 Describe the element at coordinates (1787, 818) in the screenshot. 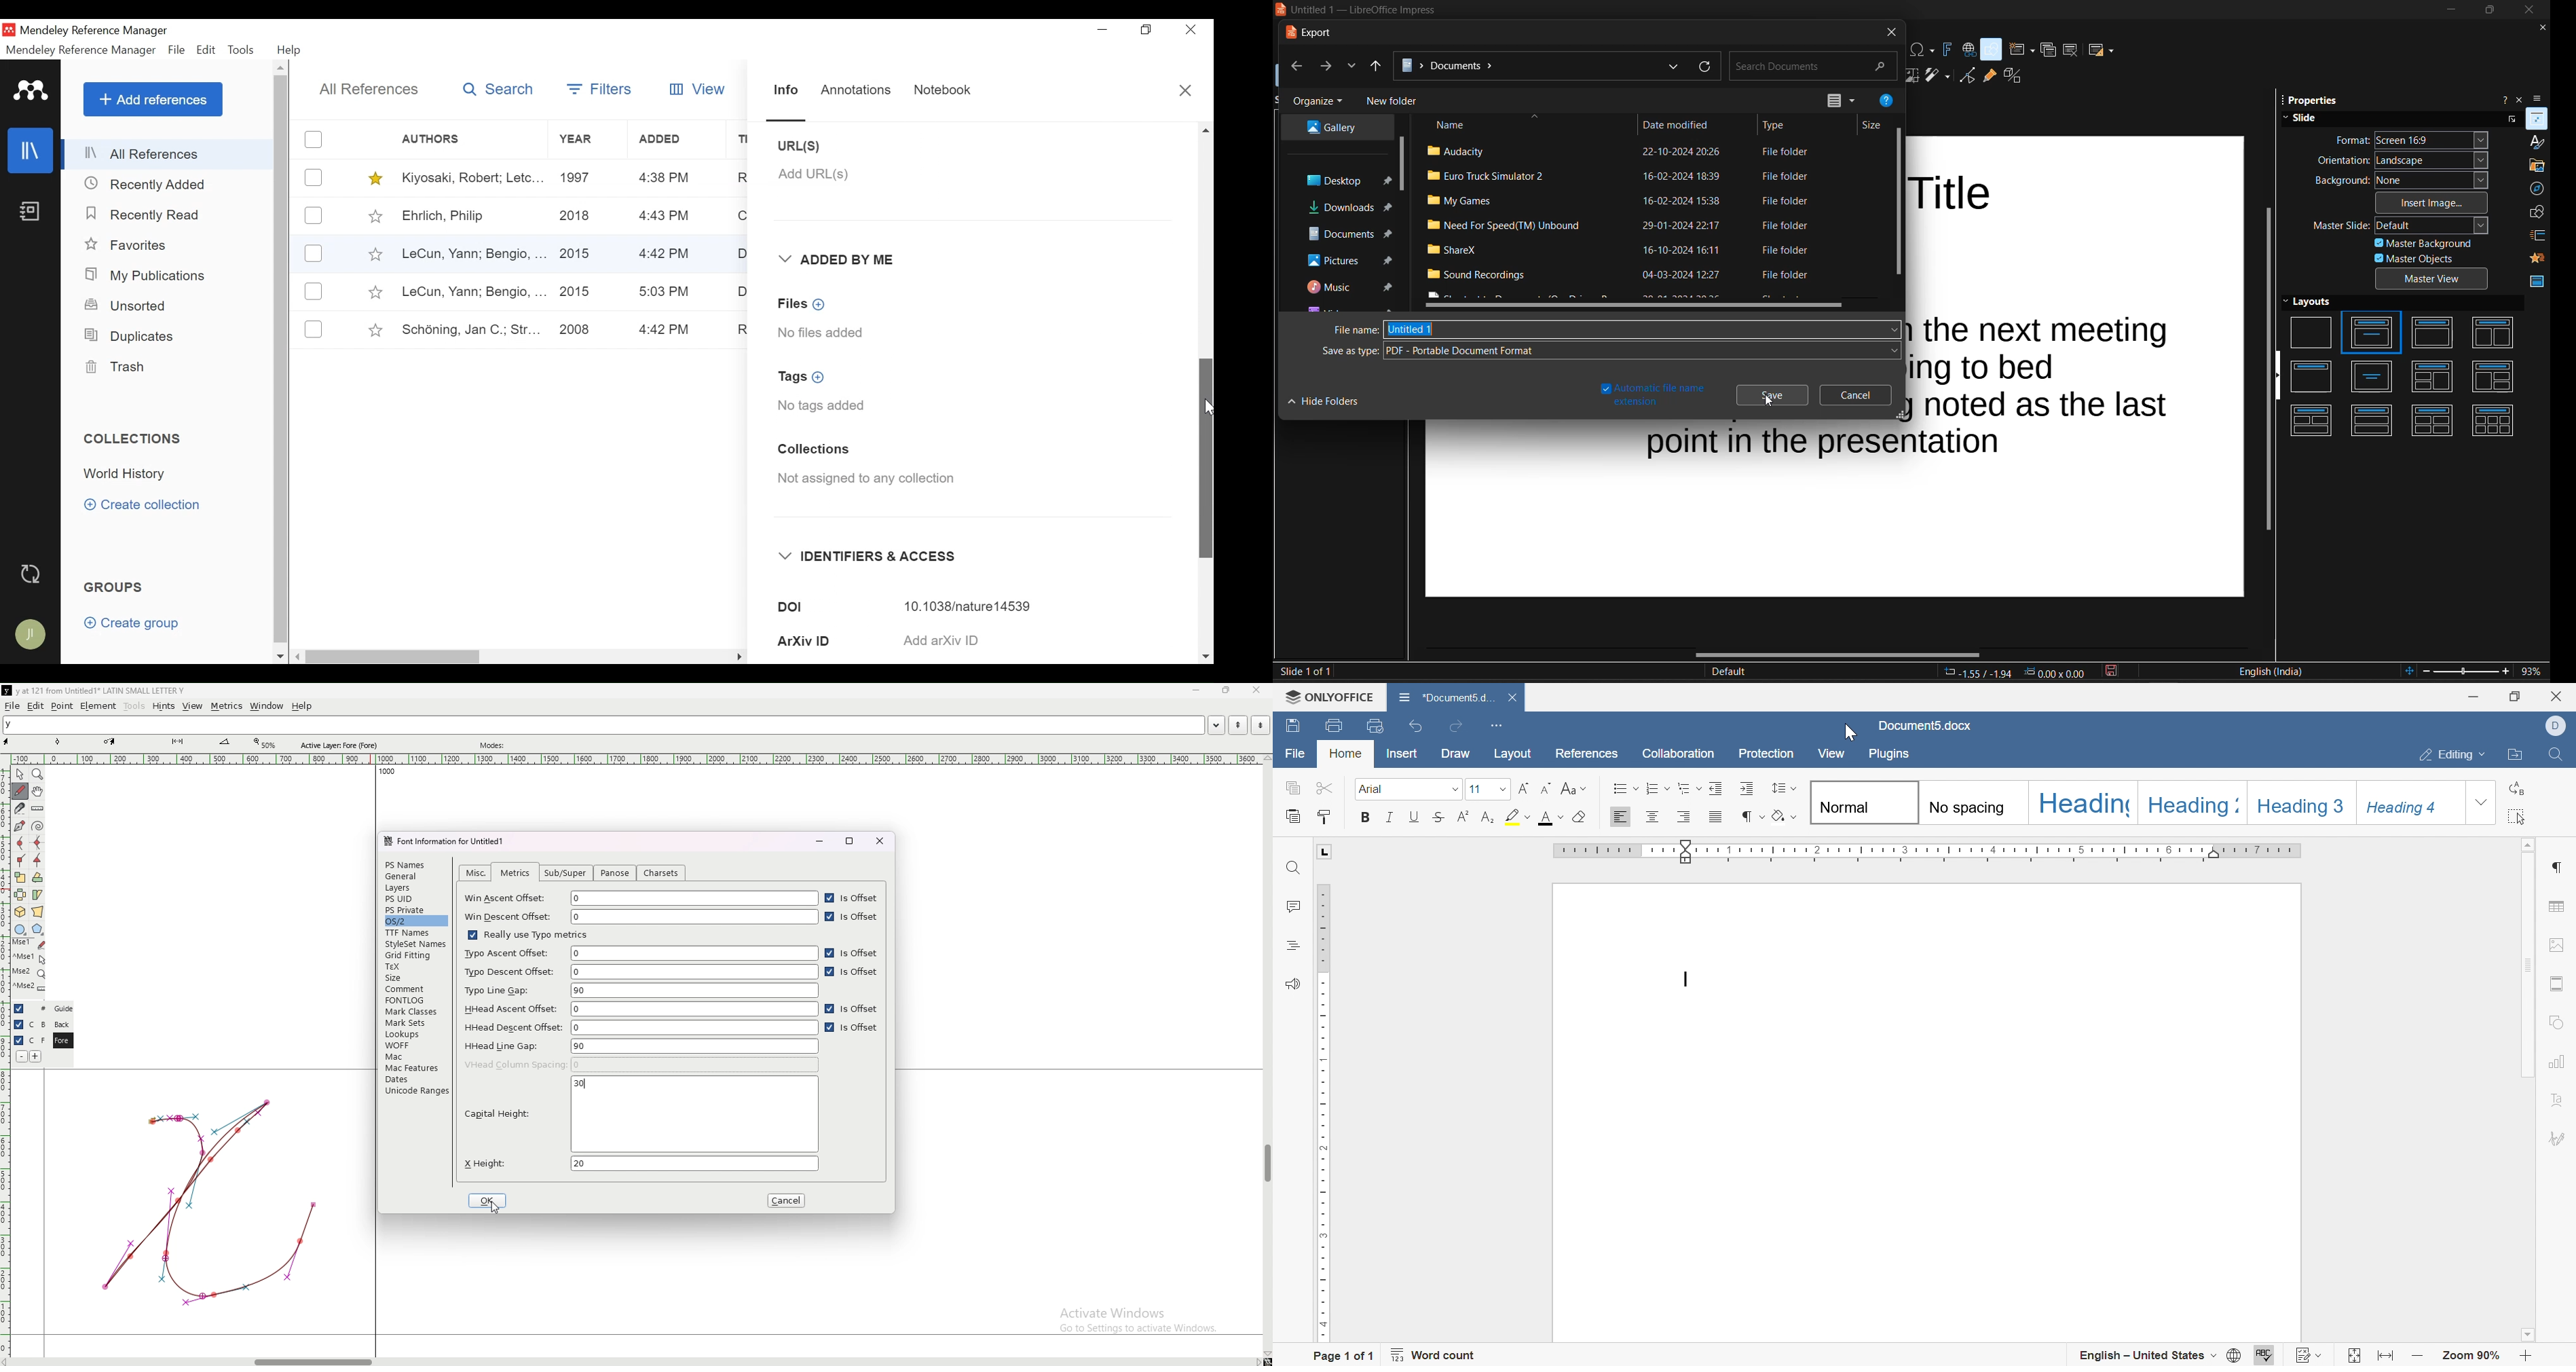

I see `shading` at that location.